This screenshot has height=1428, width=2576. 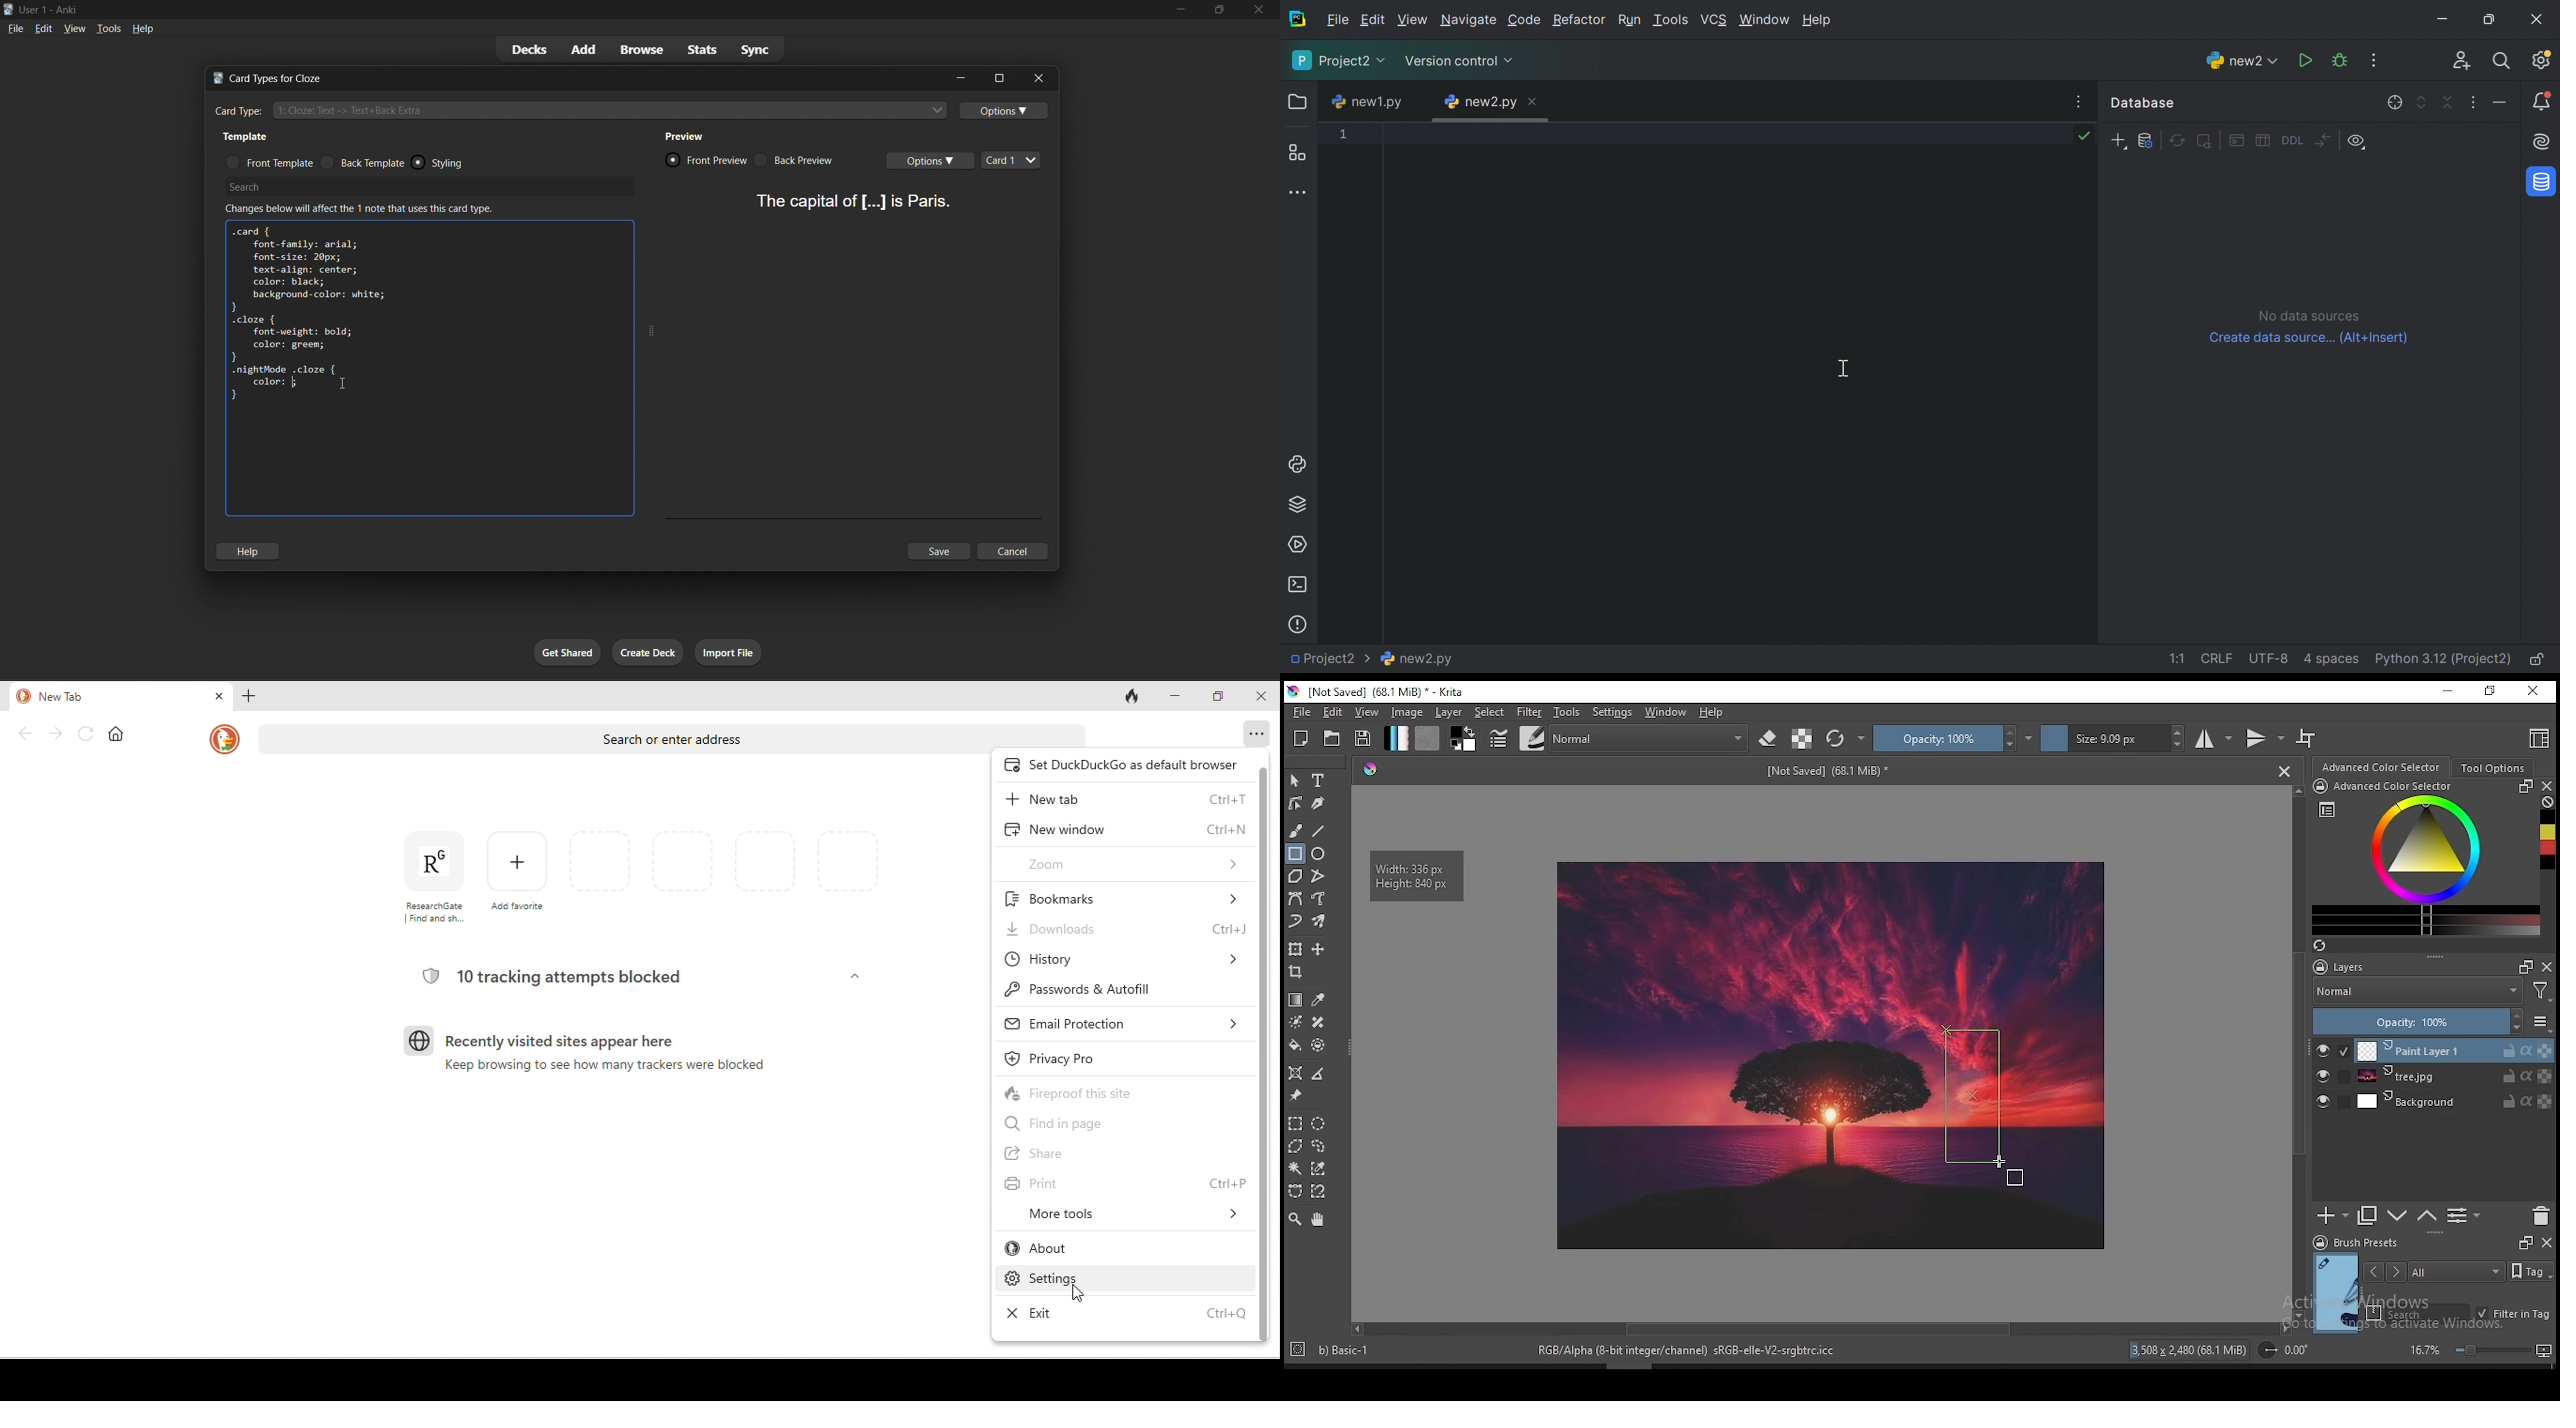 I want to click on bezier curve selection tool, so click(x=1293, y=1192).